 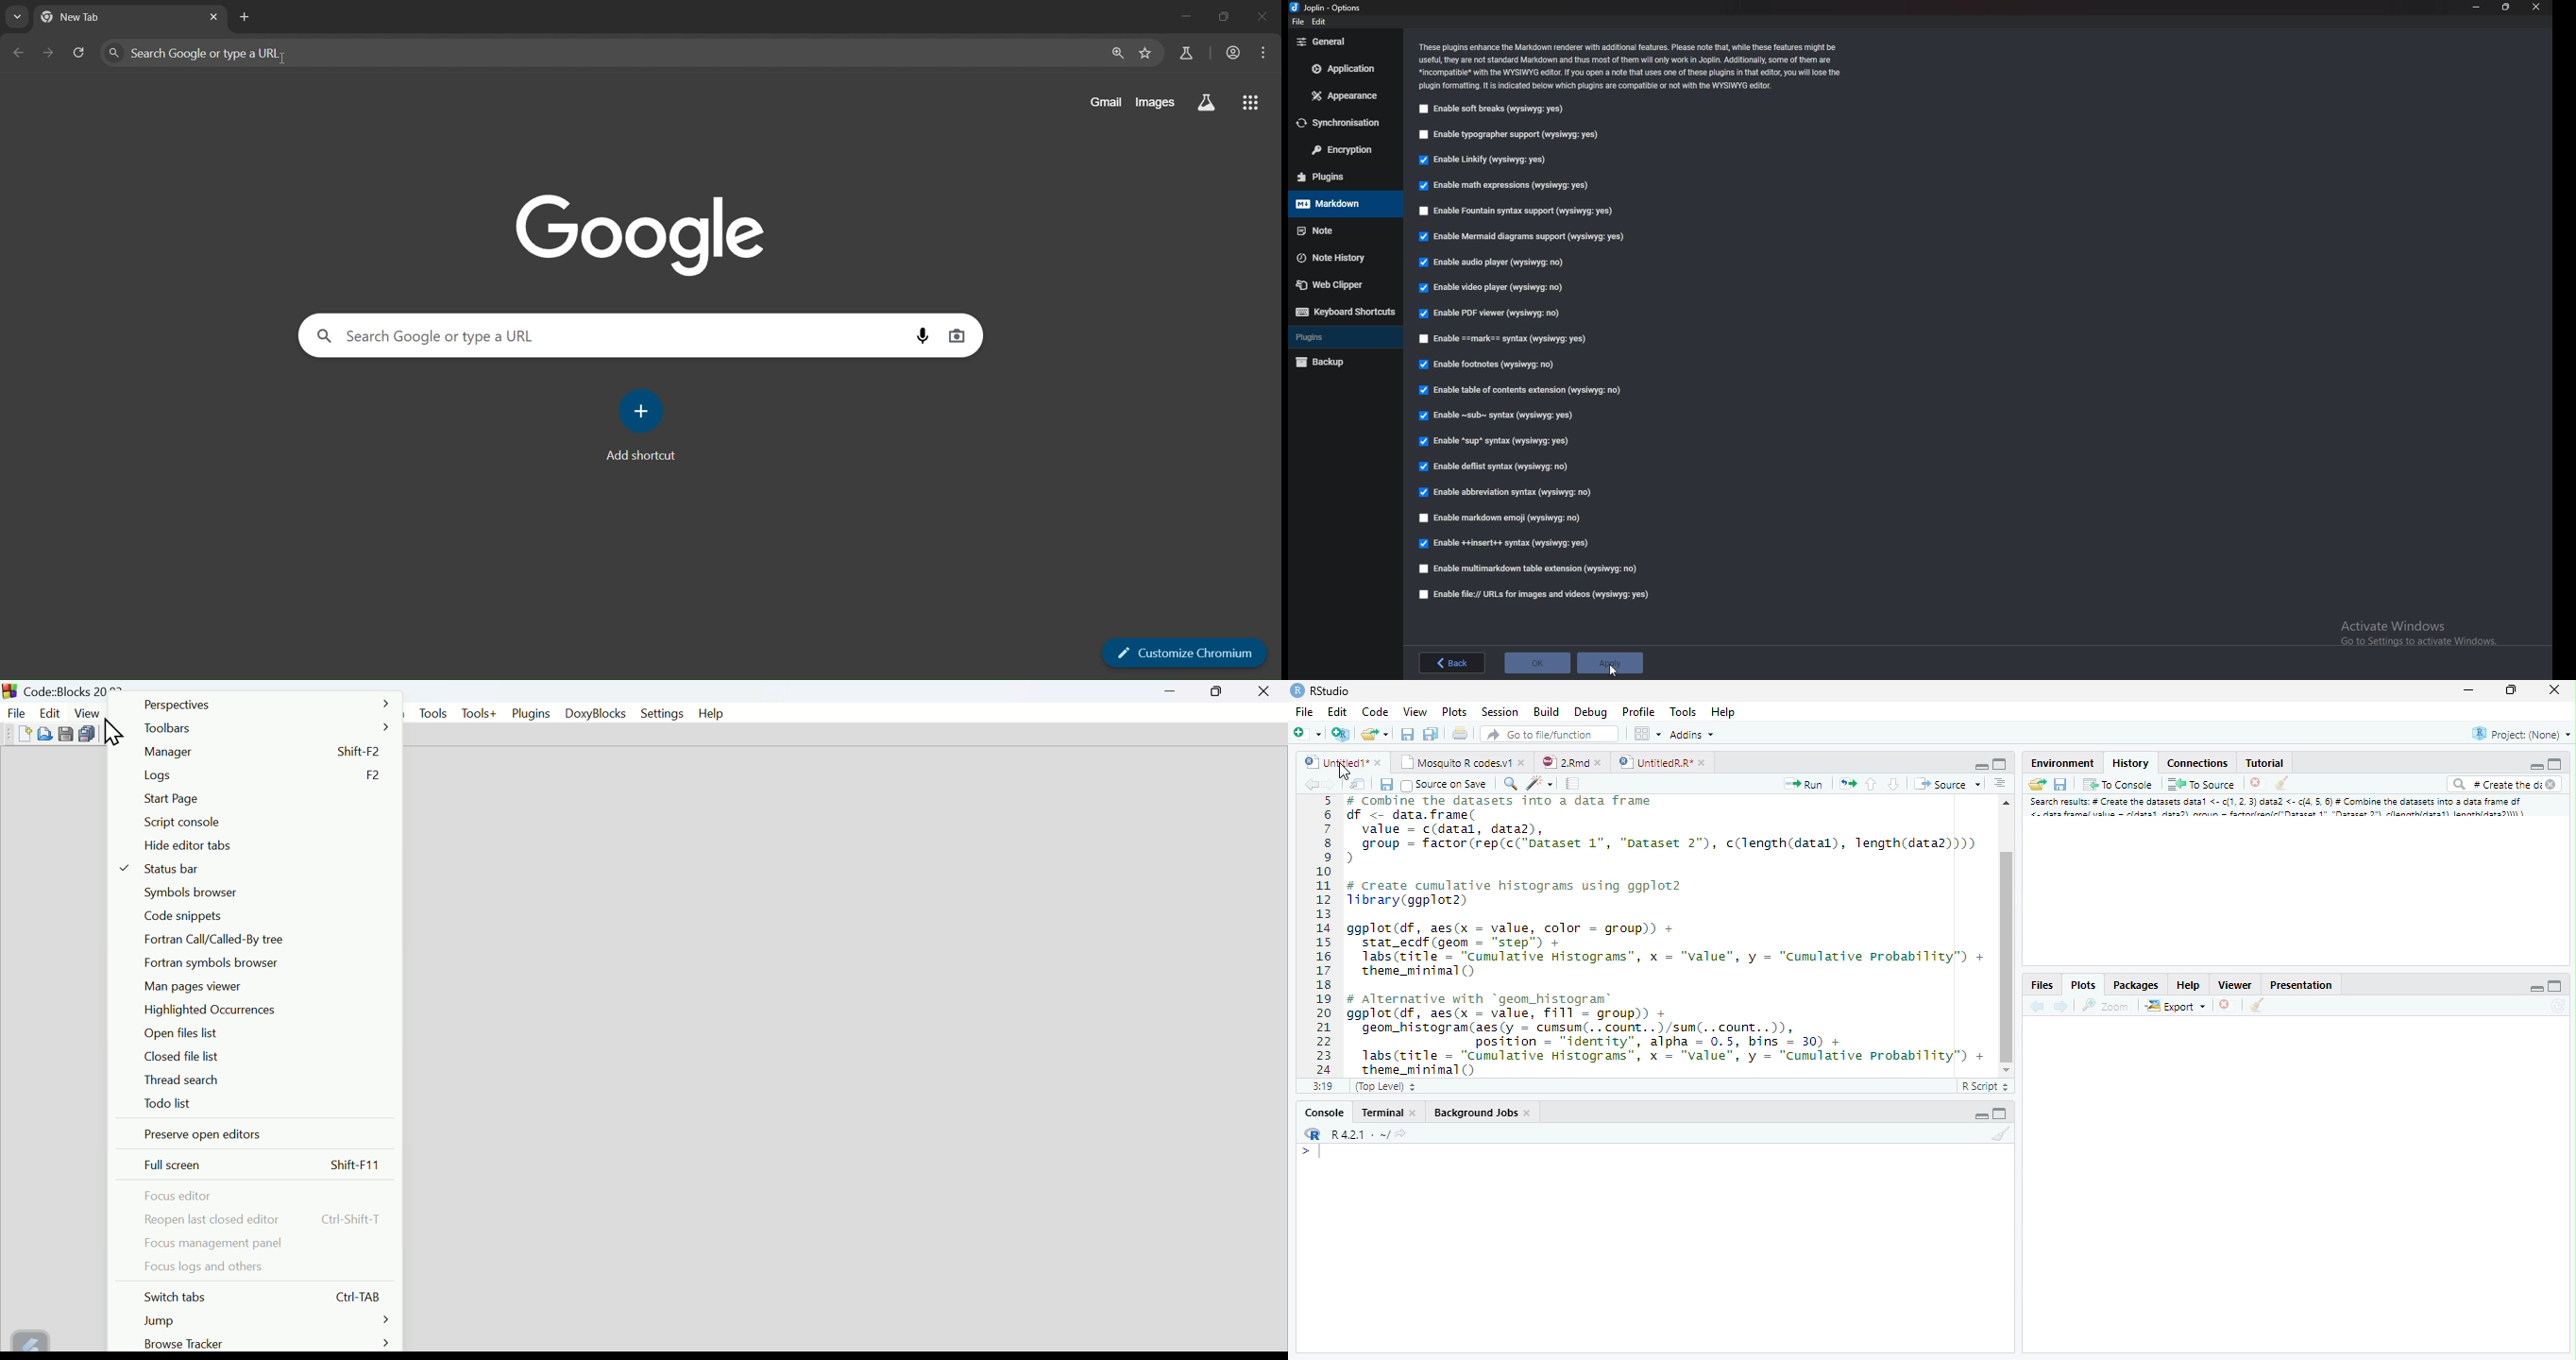 I want to click on edit, so click(x=1320, y=23).